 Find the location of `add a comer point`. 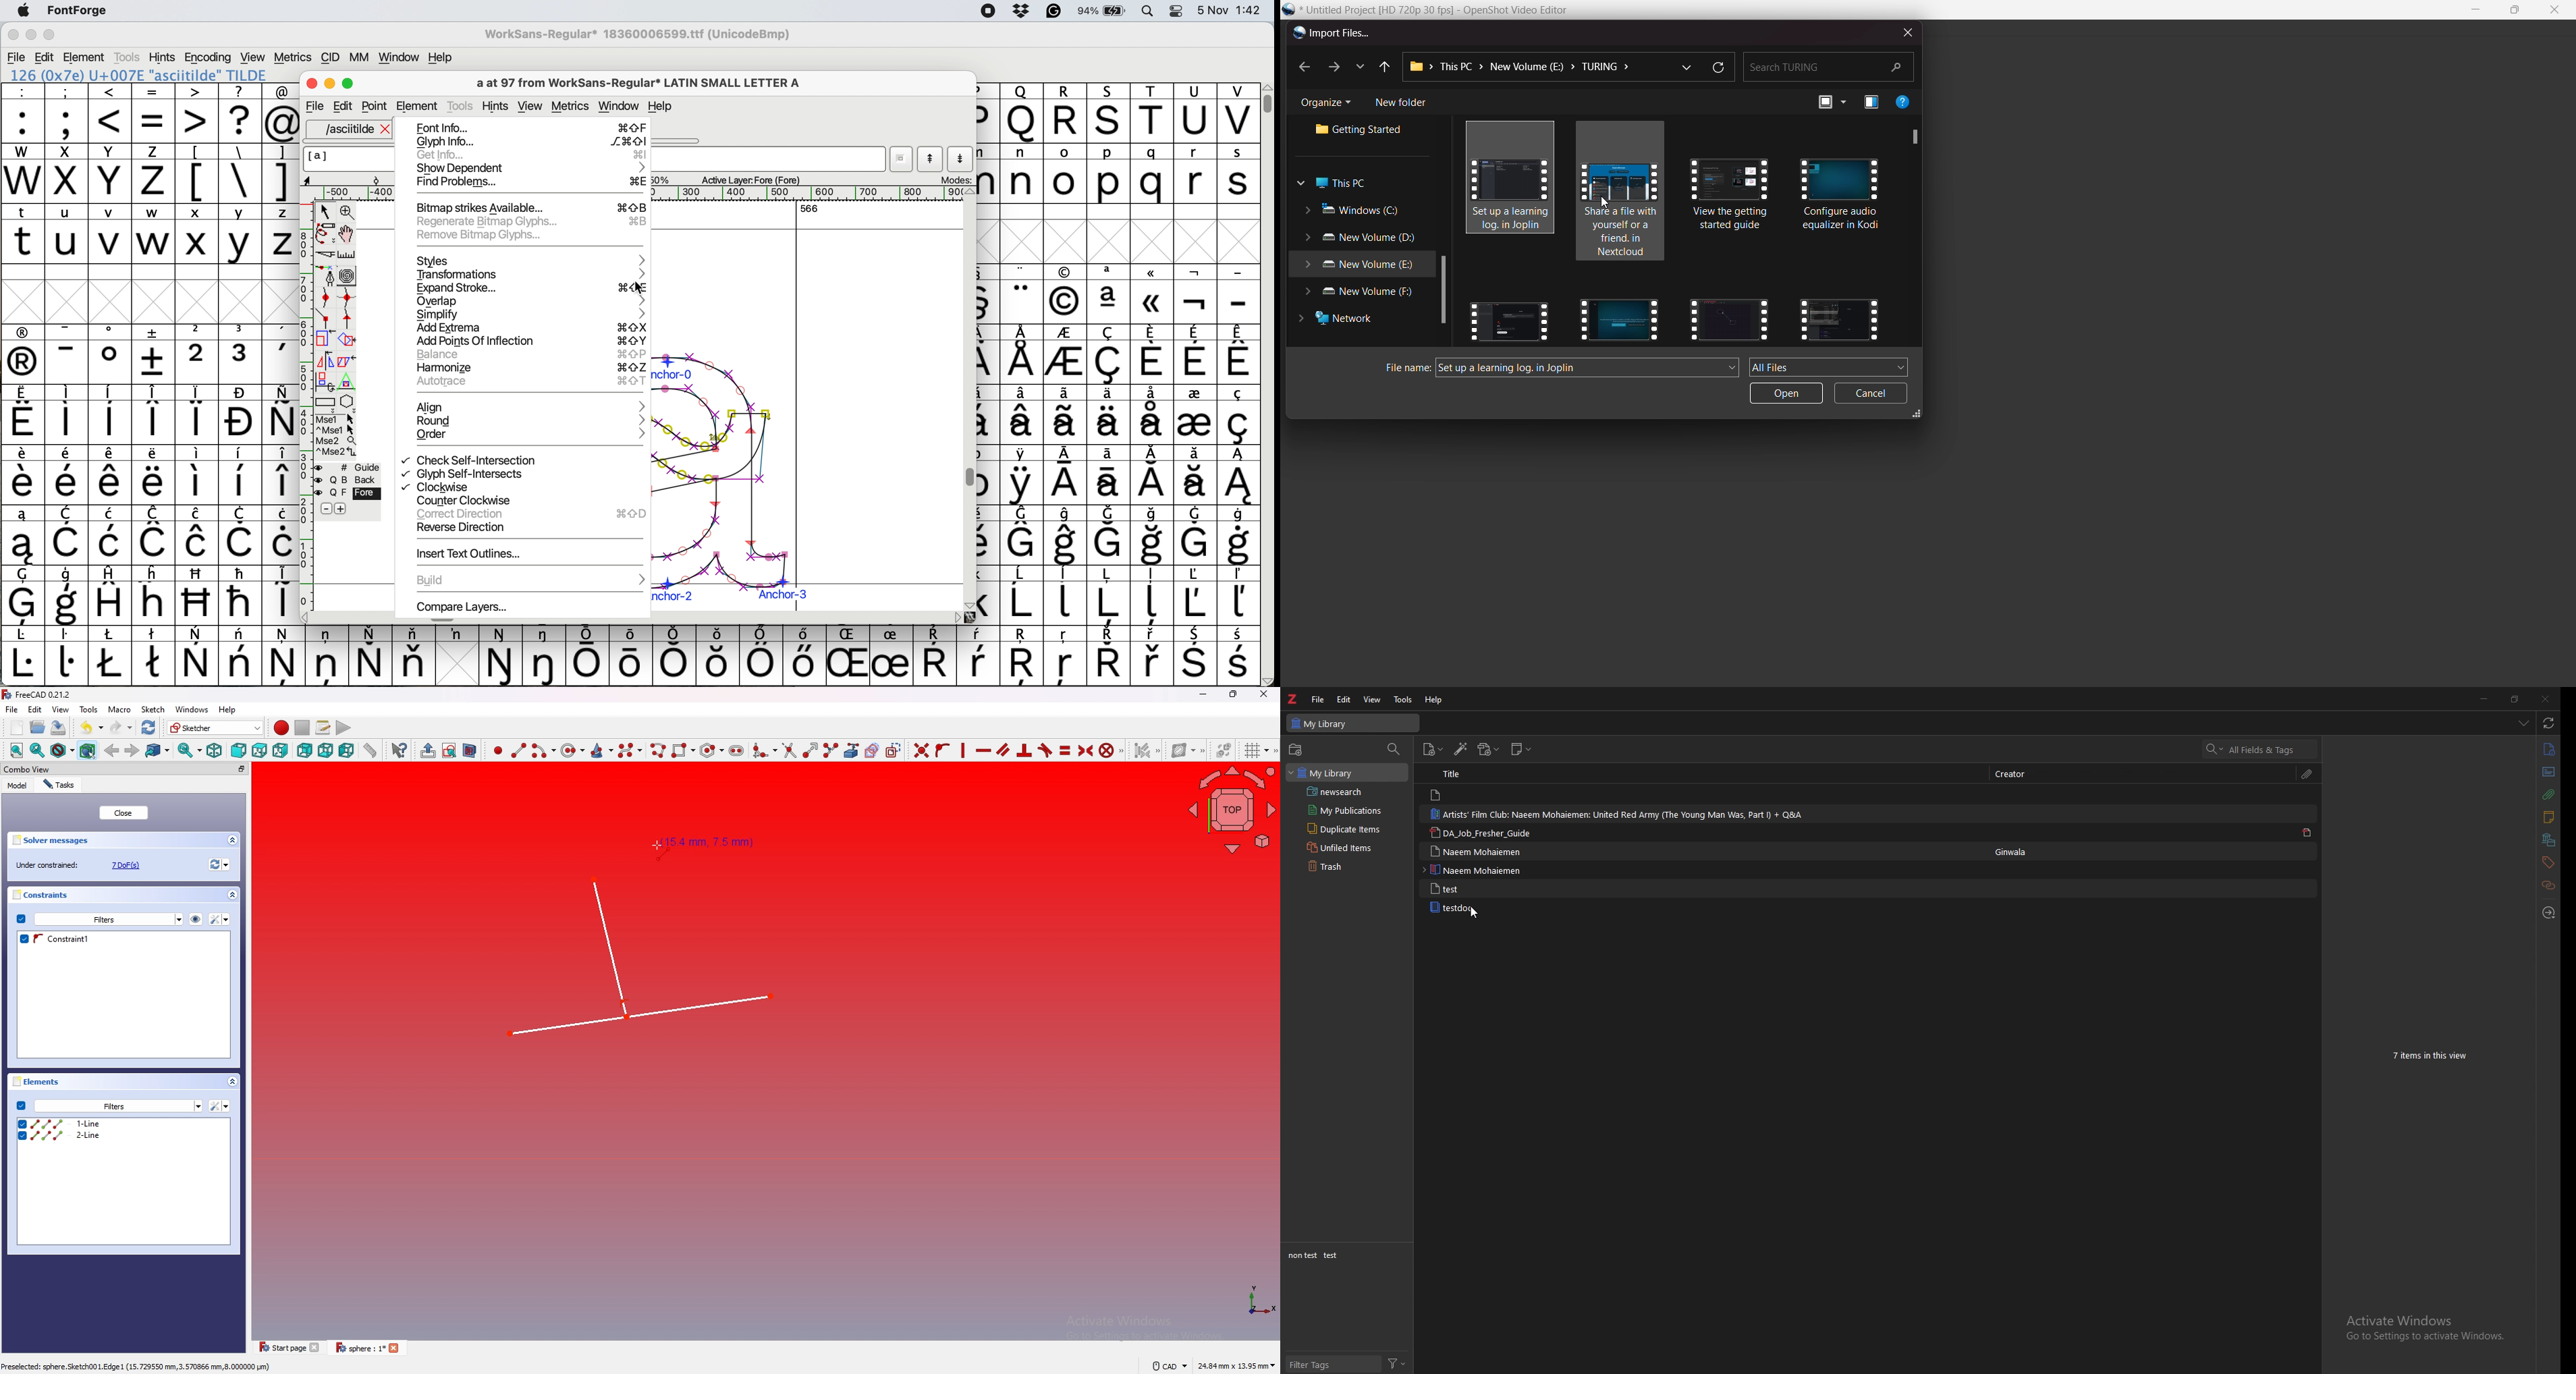

add a comer point is located at coordinates (326, 318).